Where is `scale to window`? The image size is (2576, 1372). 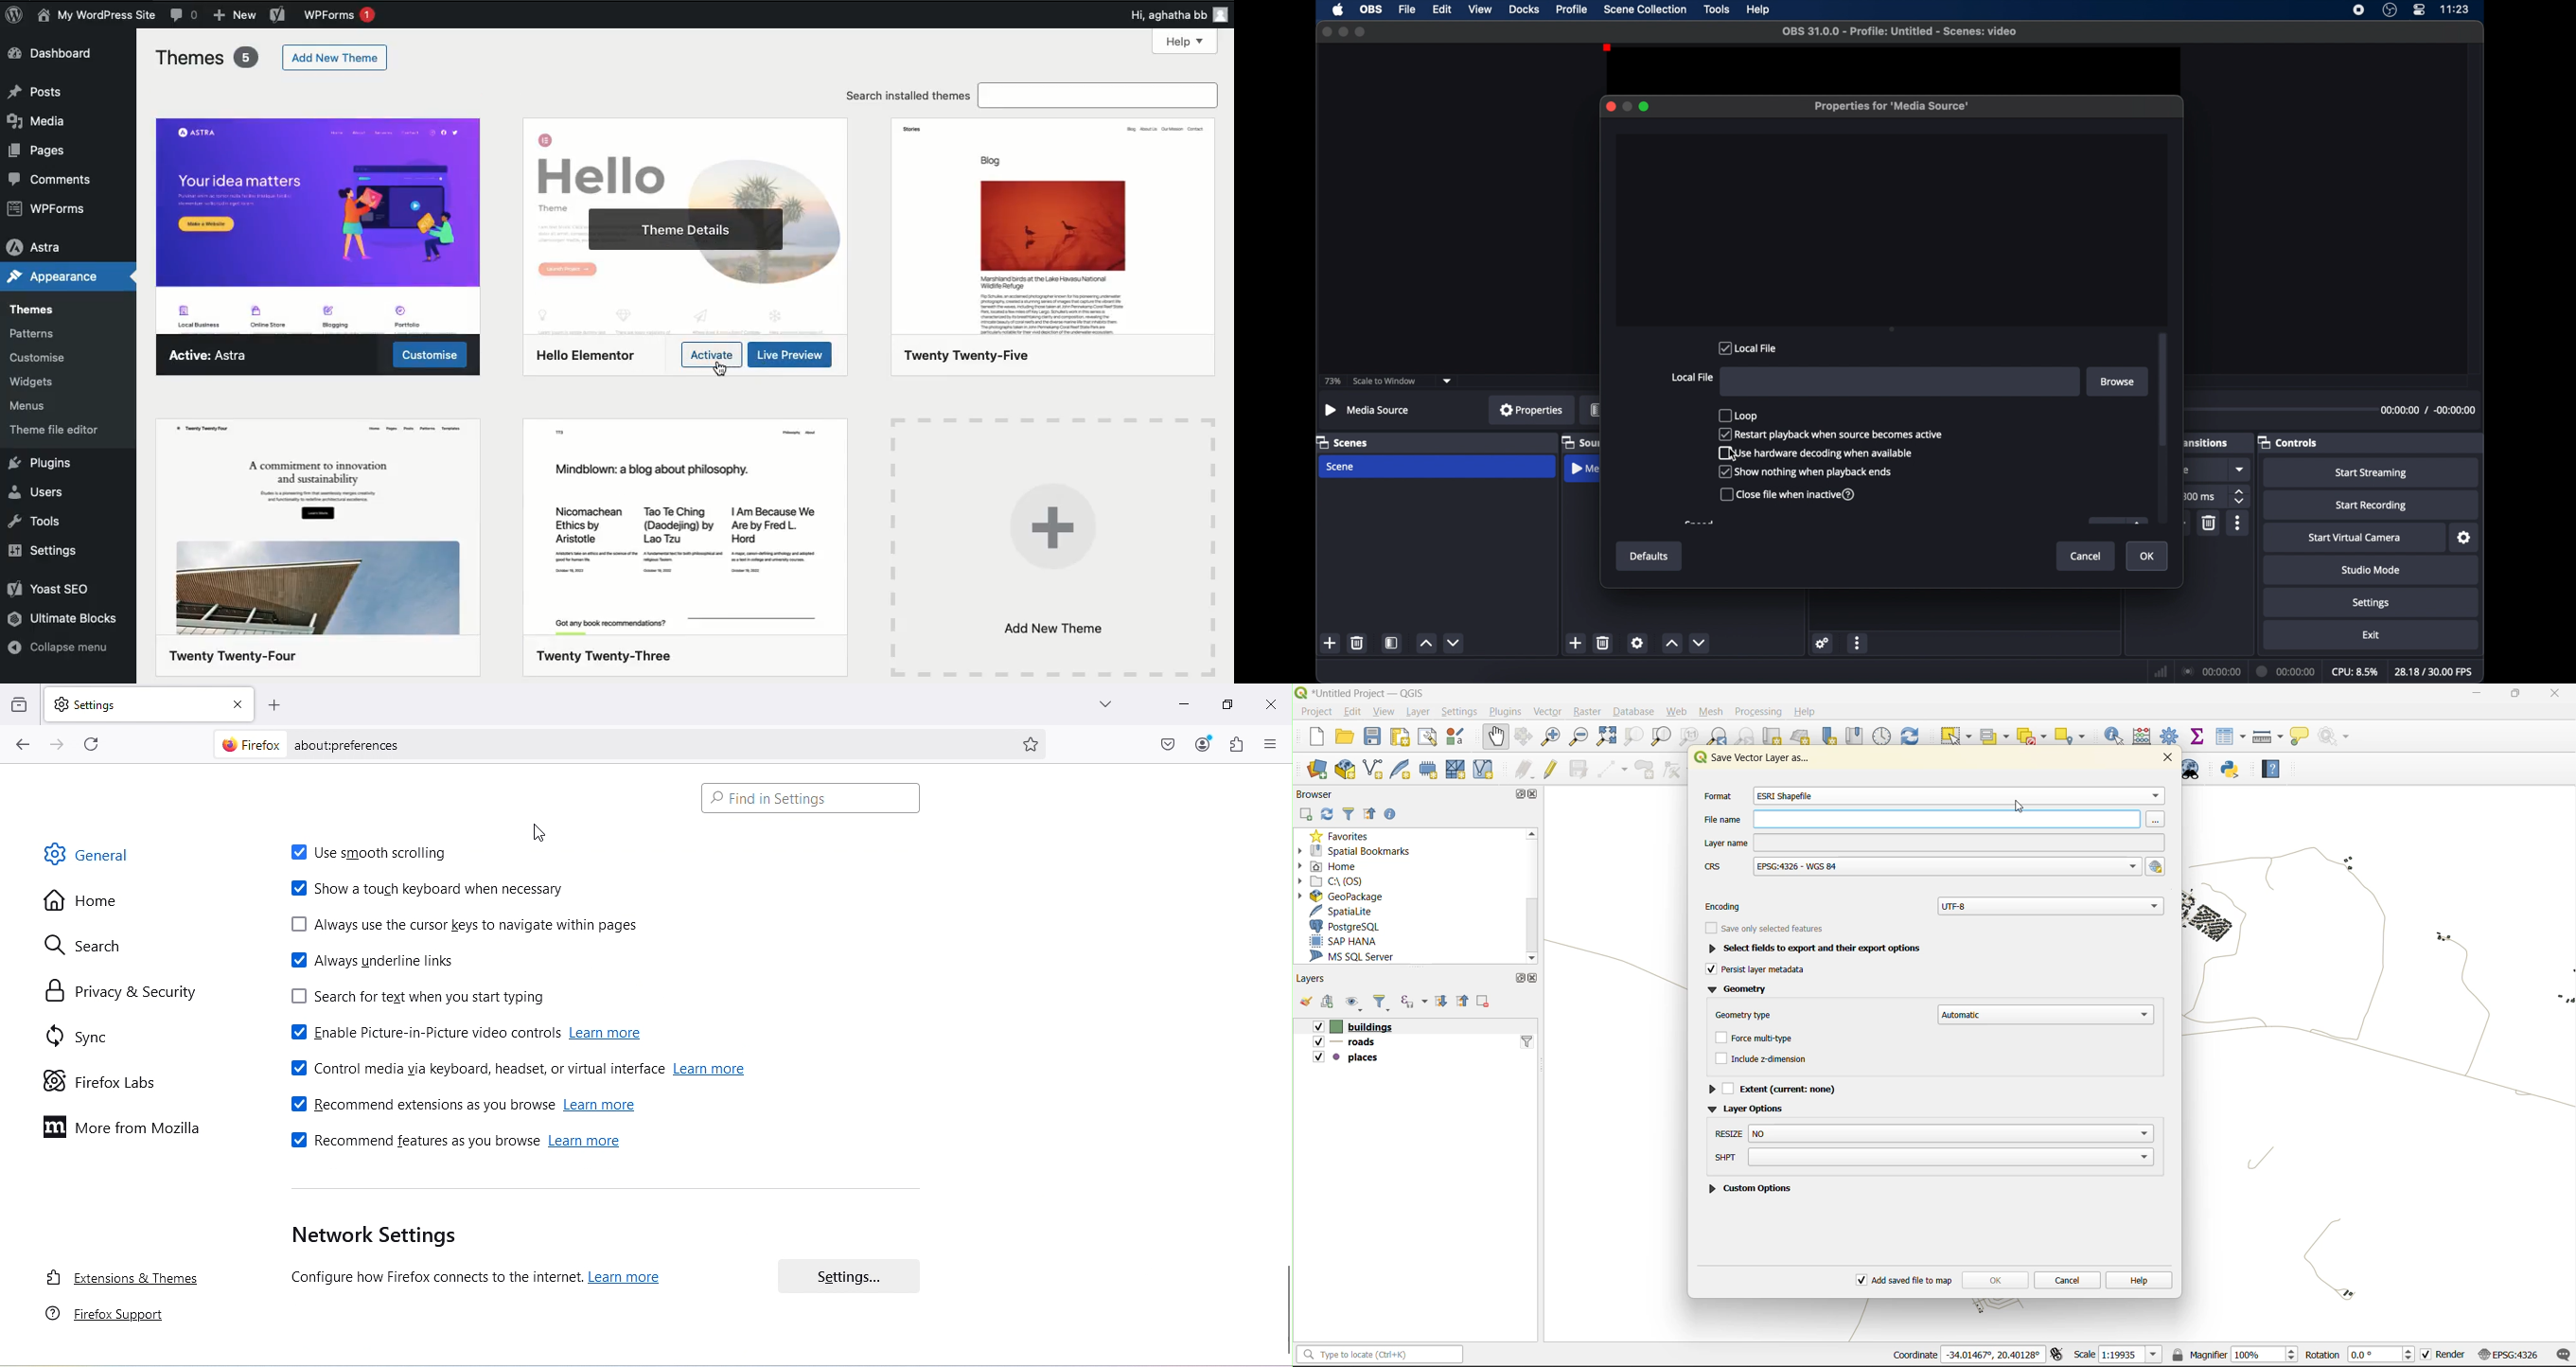 scale to window is located at coordinates (1385, 380).